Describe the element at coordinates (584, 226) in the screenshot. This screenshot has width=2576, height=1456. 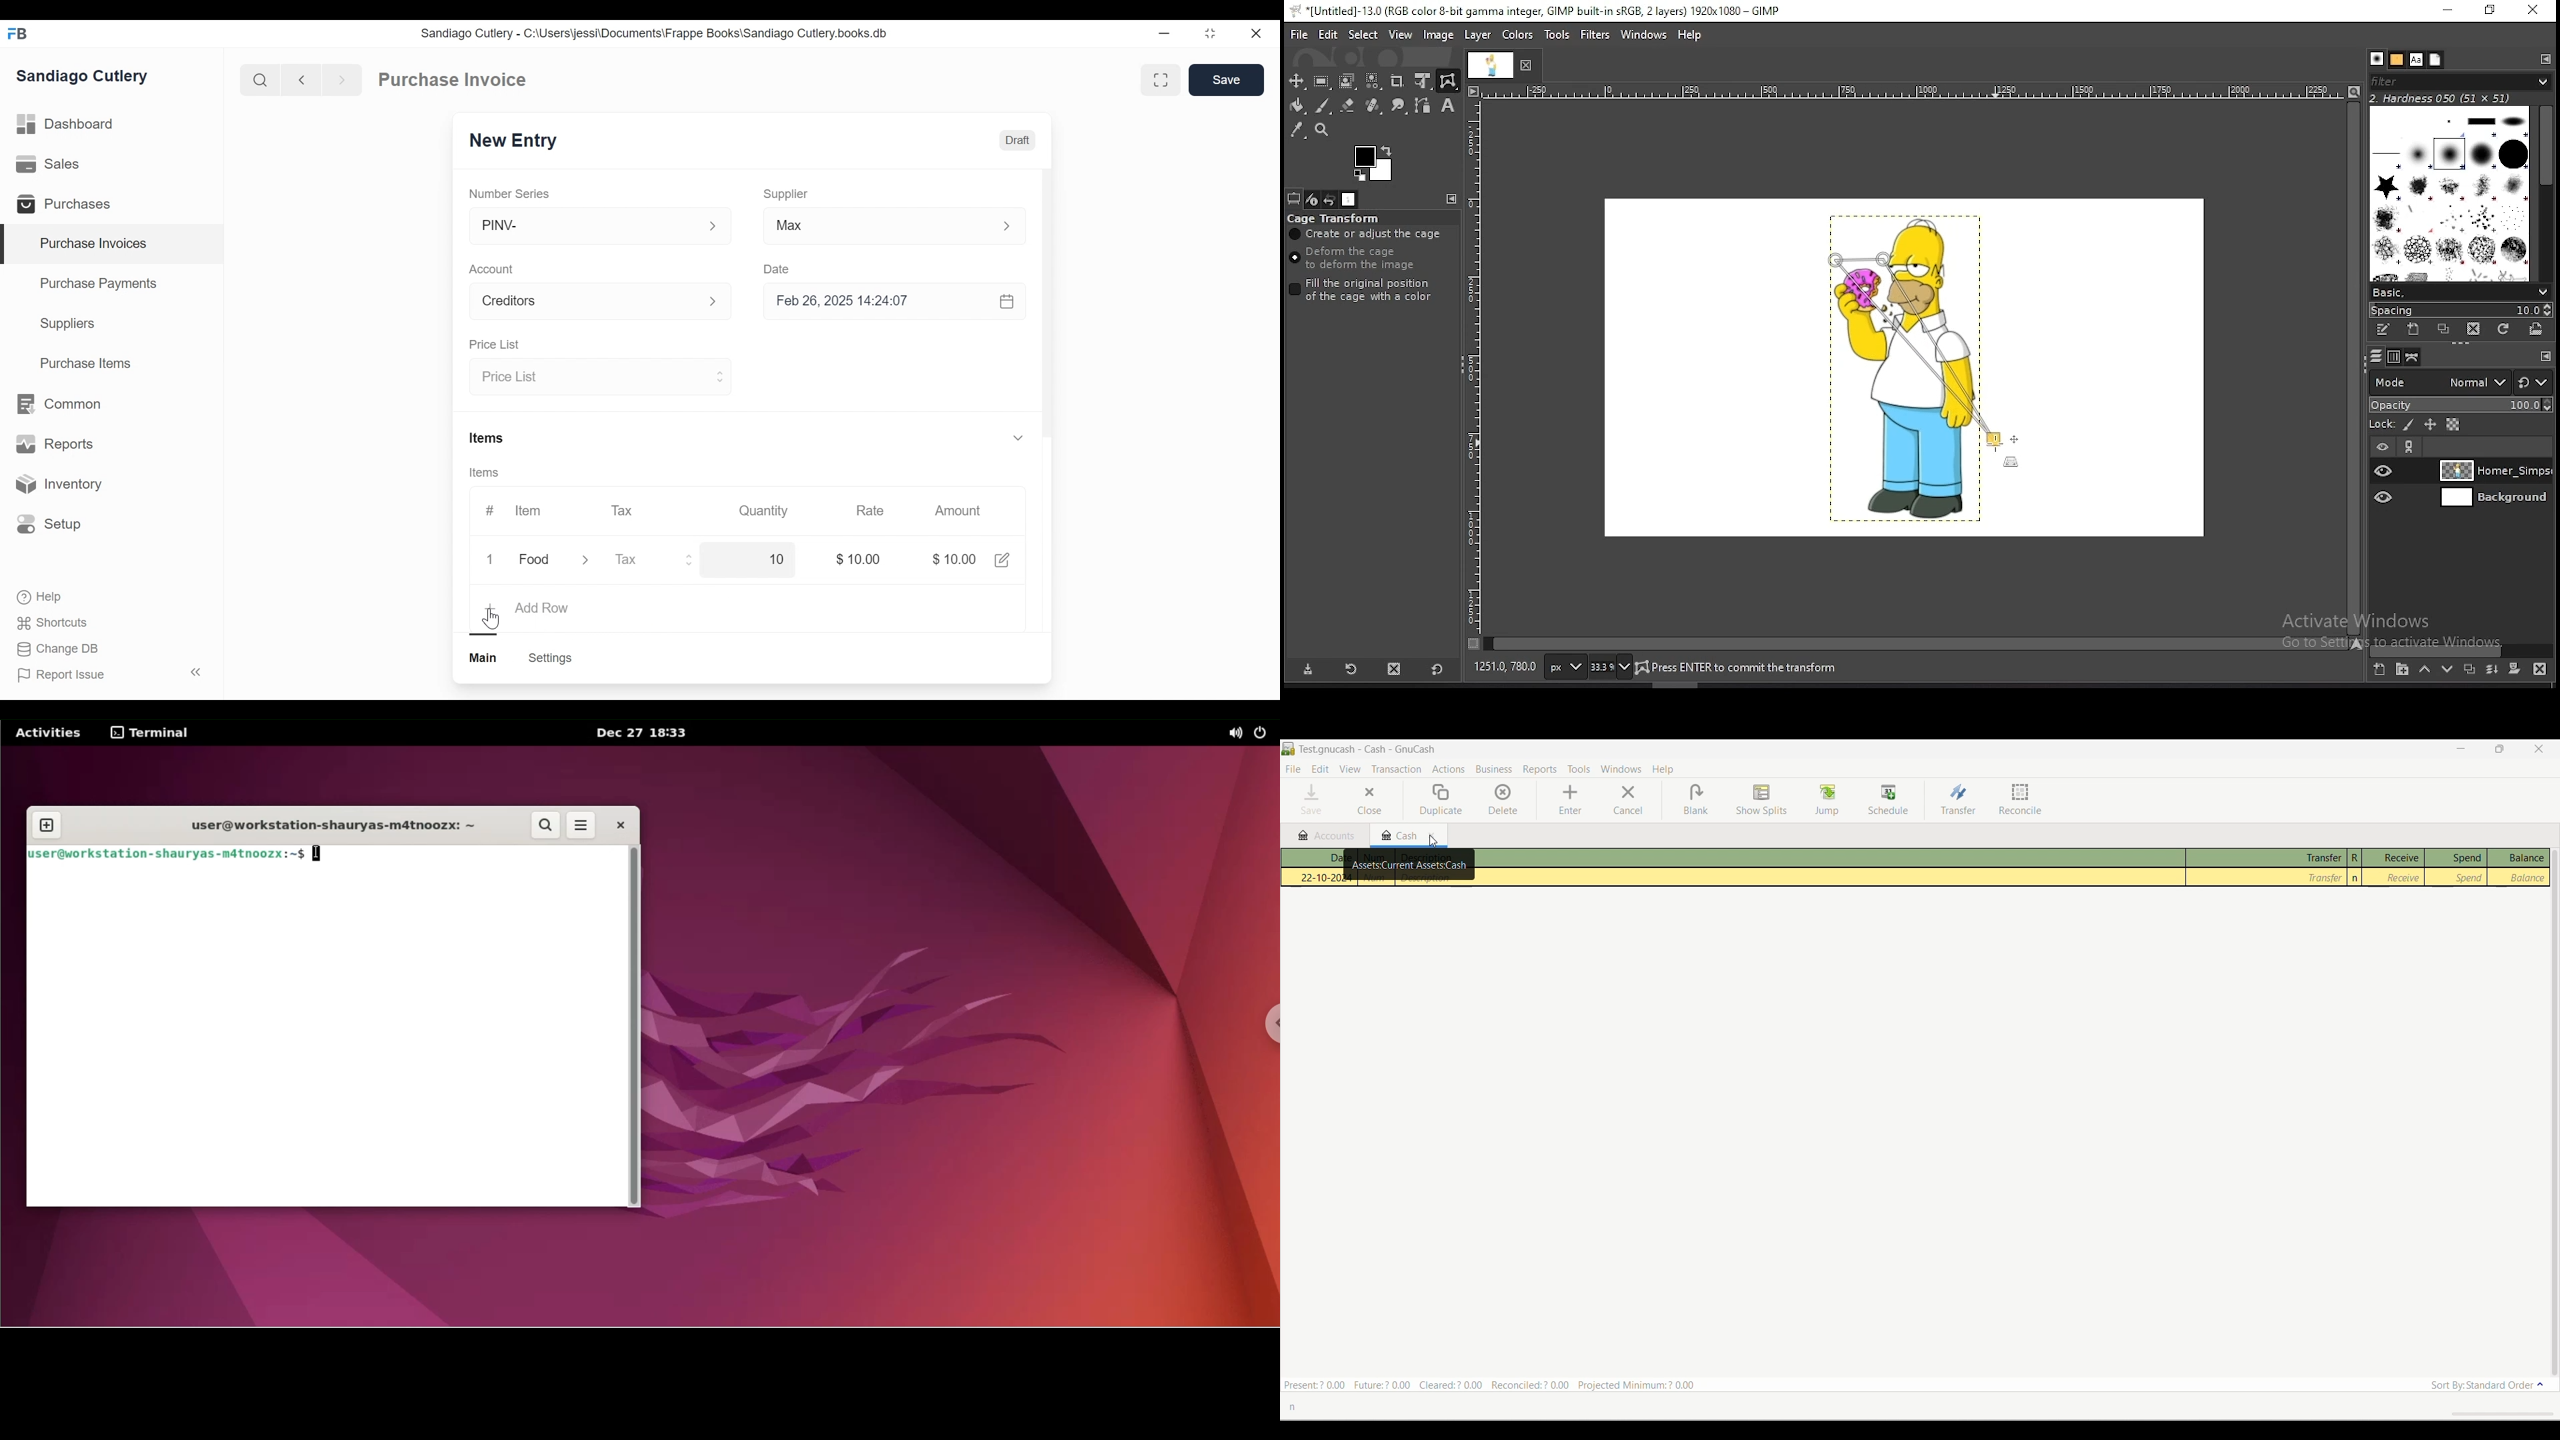
I see `PINV-` at that location.